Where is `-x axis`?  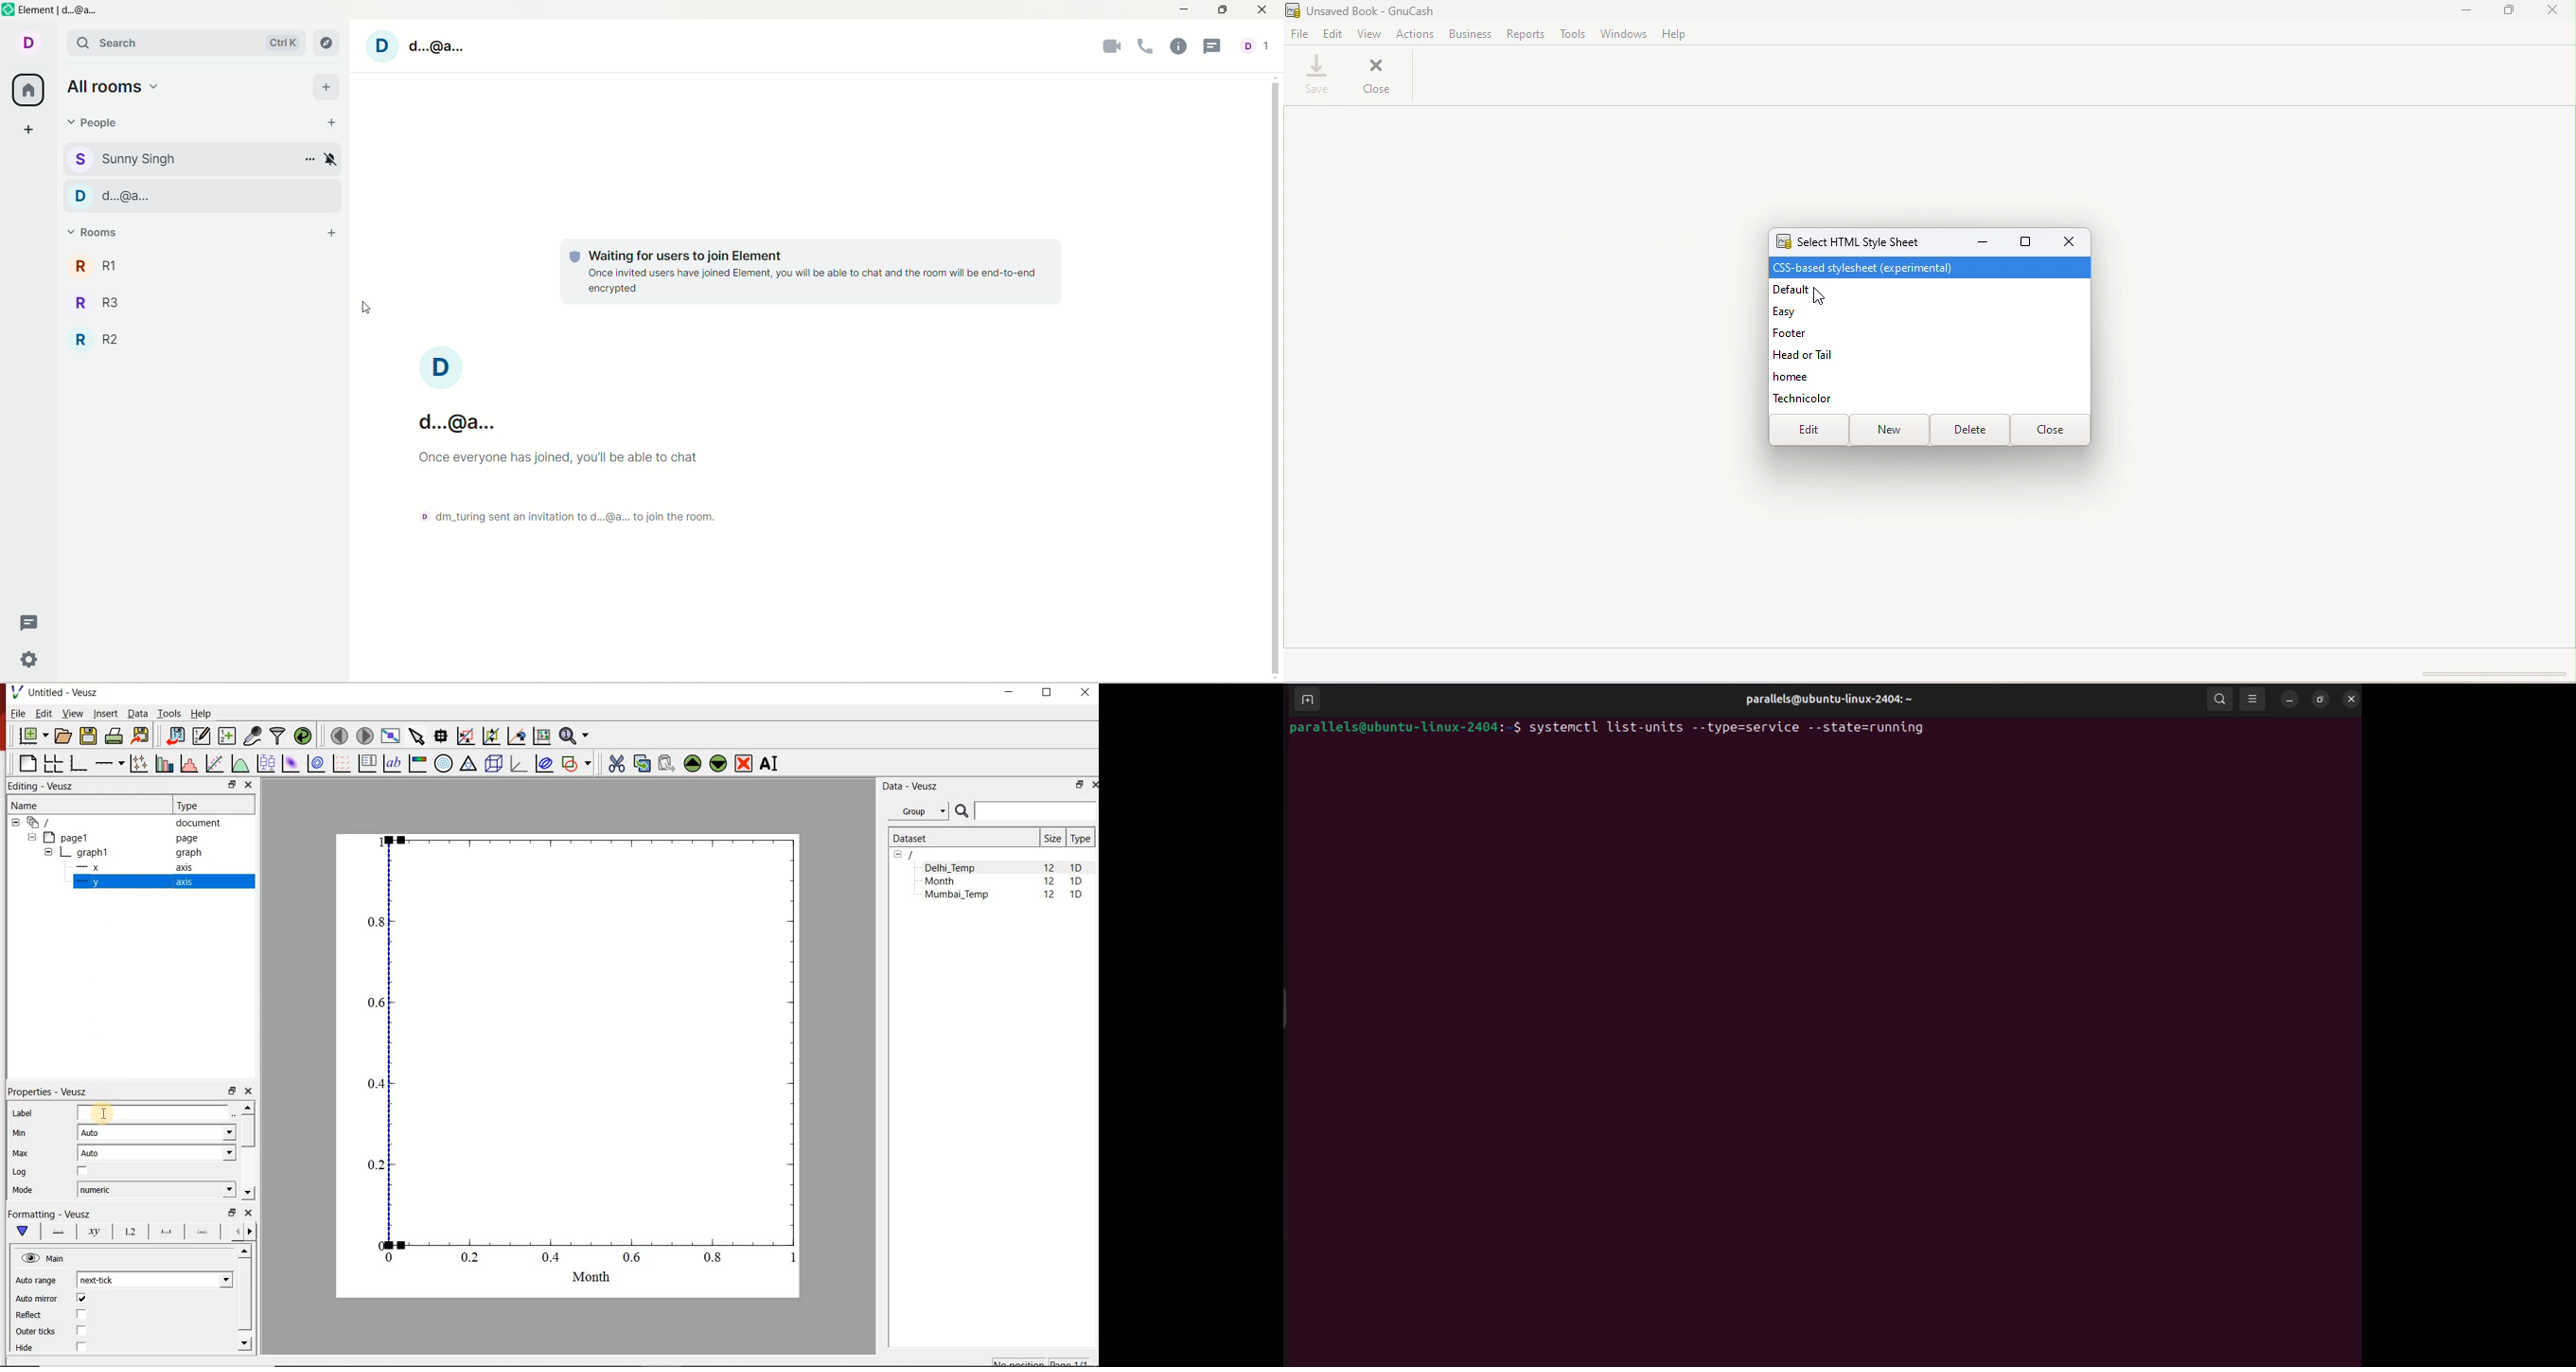
-x axis is located at coordinates (129, 868).